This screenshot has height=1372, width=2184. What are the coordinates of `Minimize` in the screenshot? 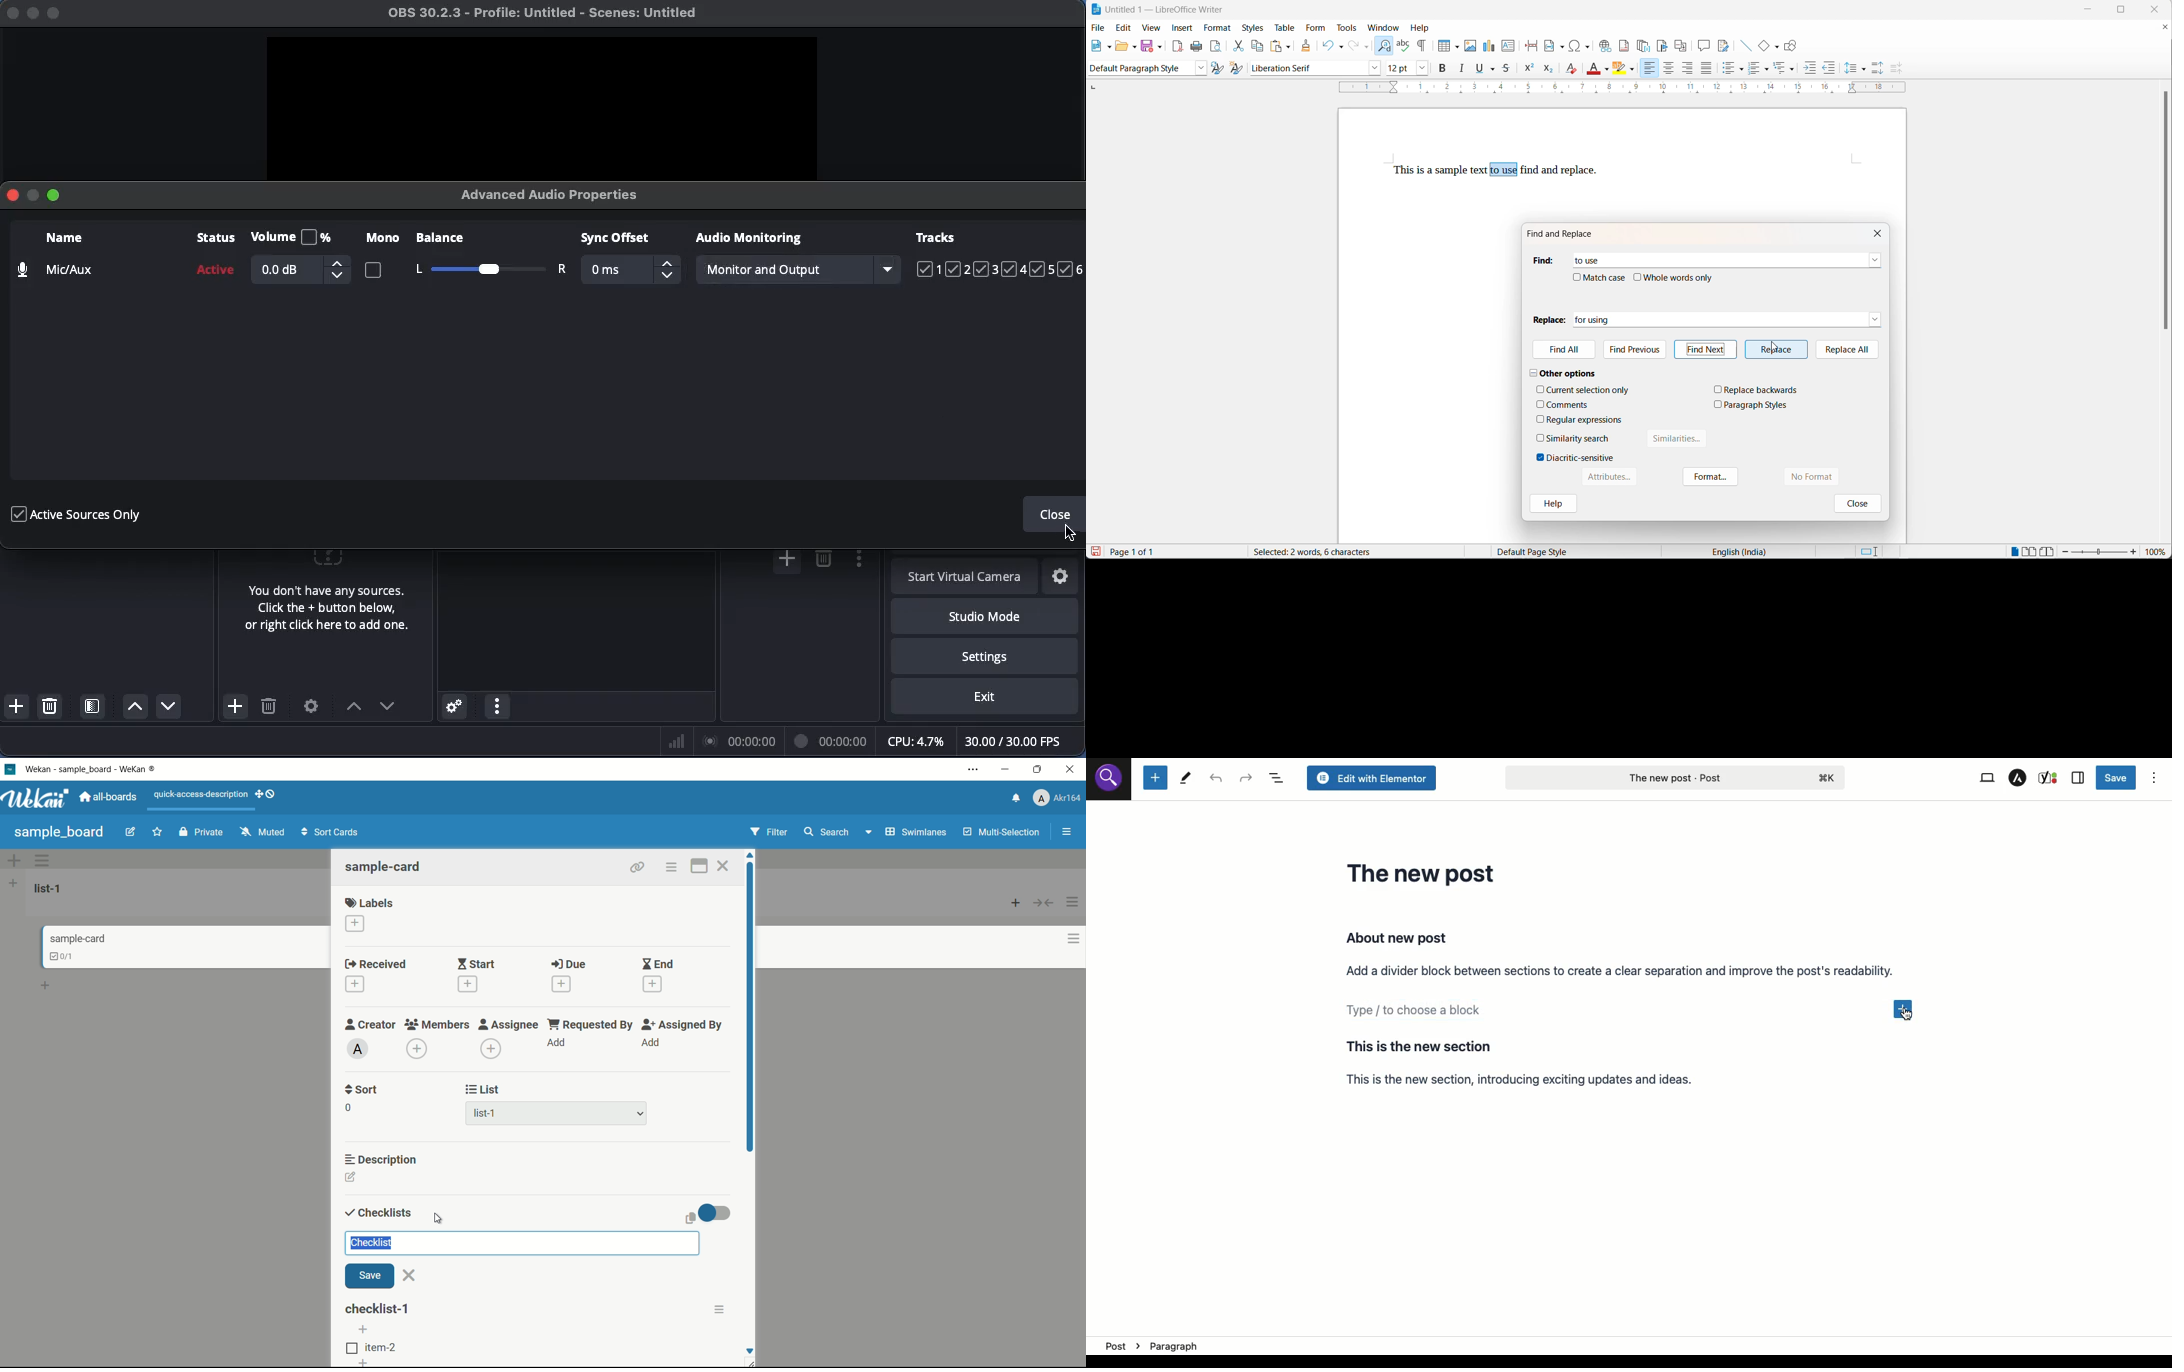 It's located at (33, 198).